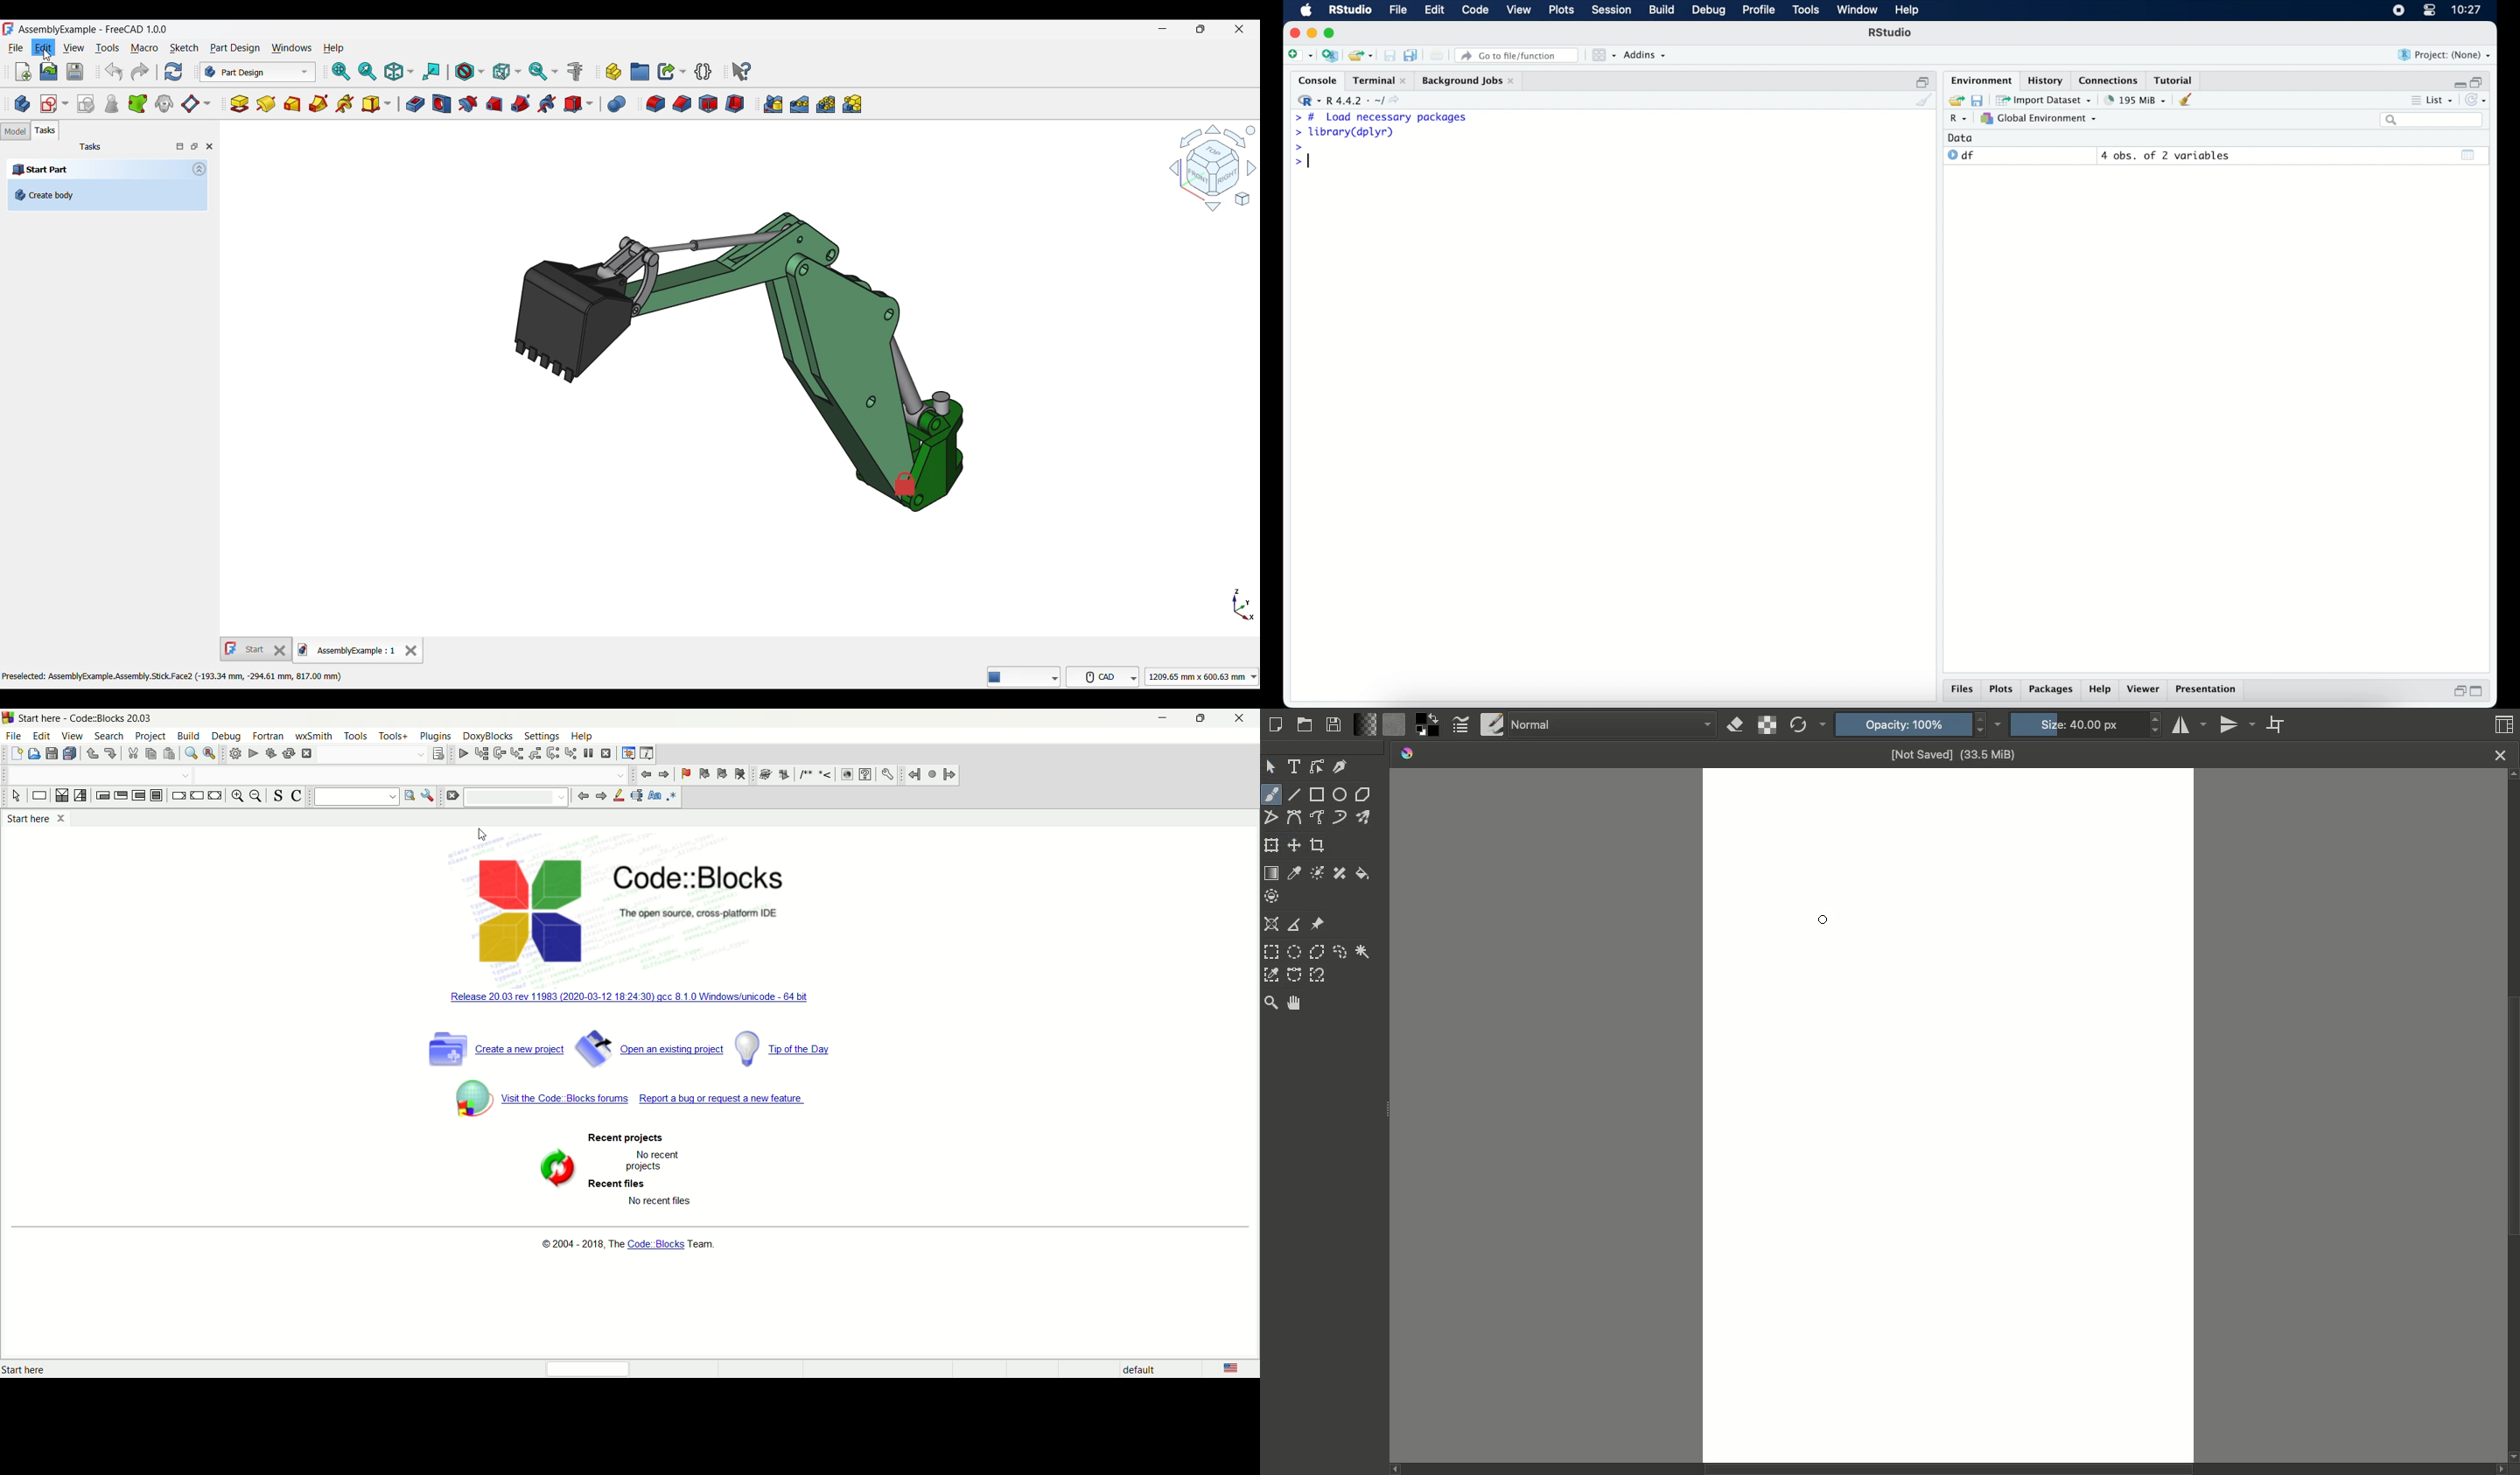 This screenshot has width=2520, height=1484. Describe the element at coordinates (1212, 167) in the screenshot. I see `Navigation` at that location.